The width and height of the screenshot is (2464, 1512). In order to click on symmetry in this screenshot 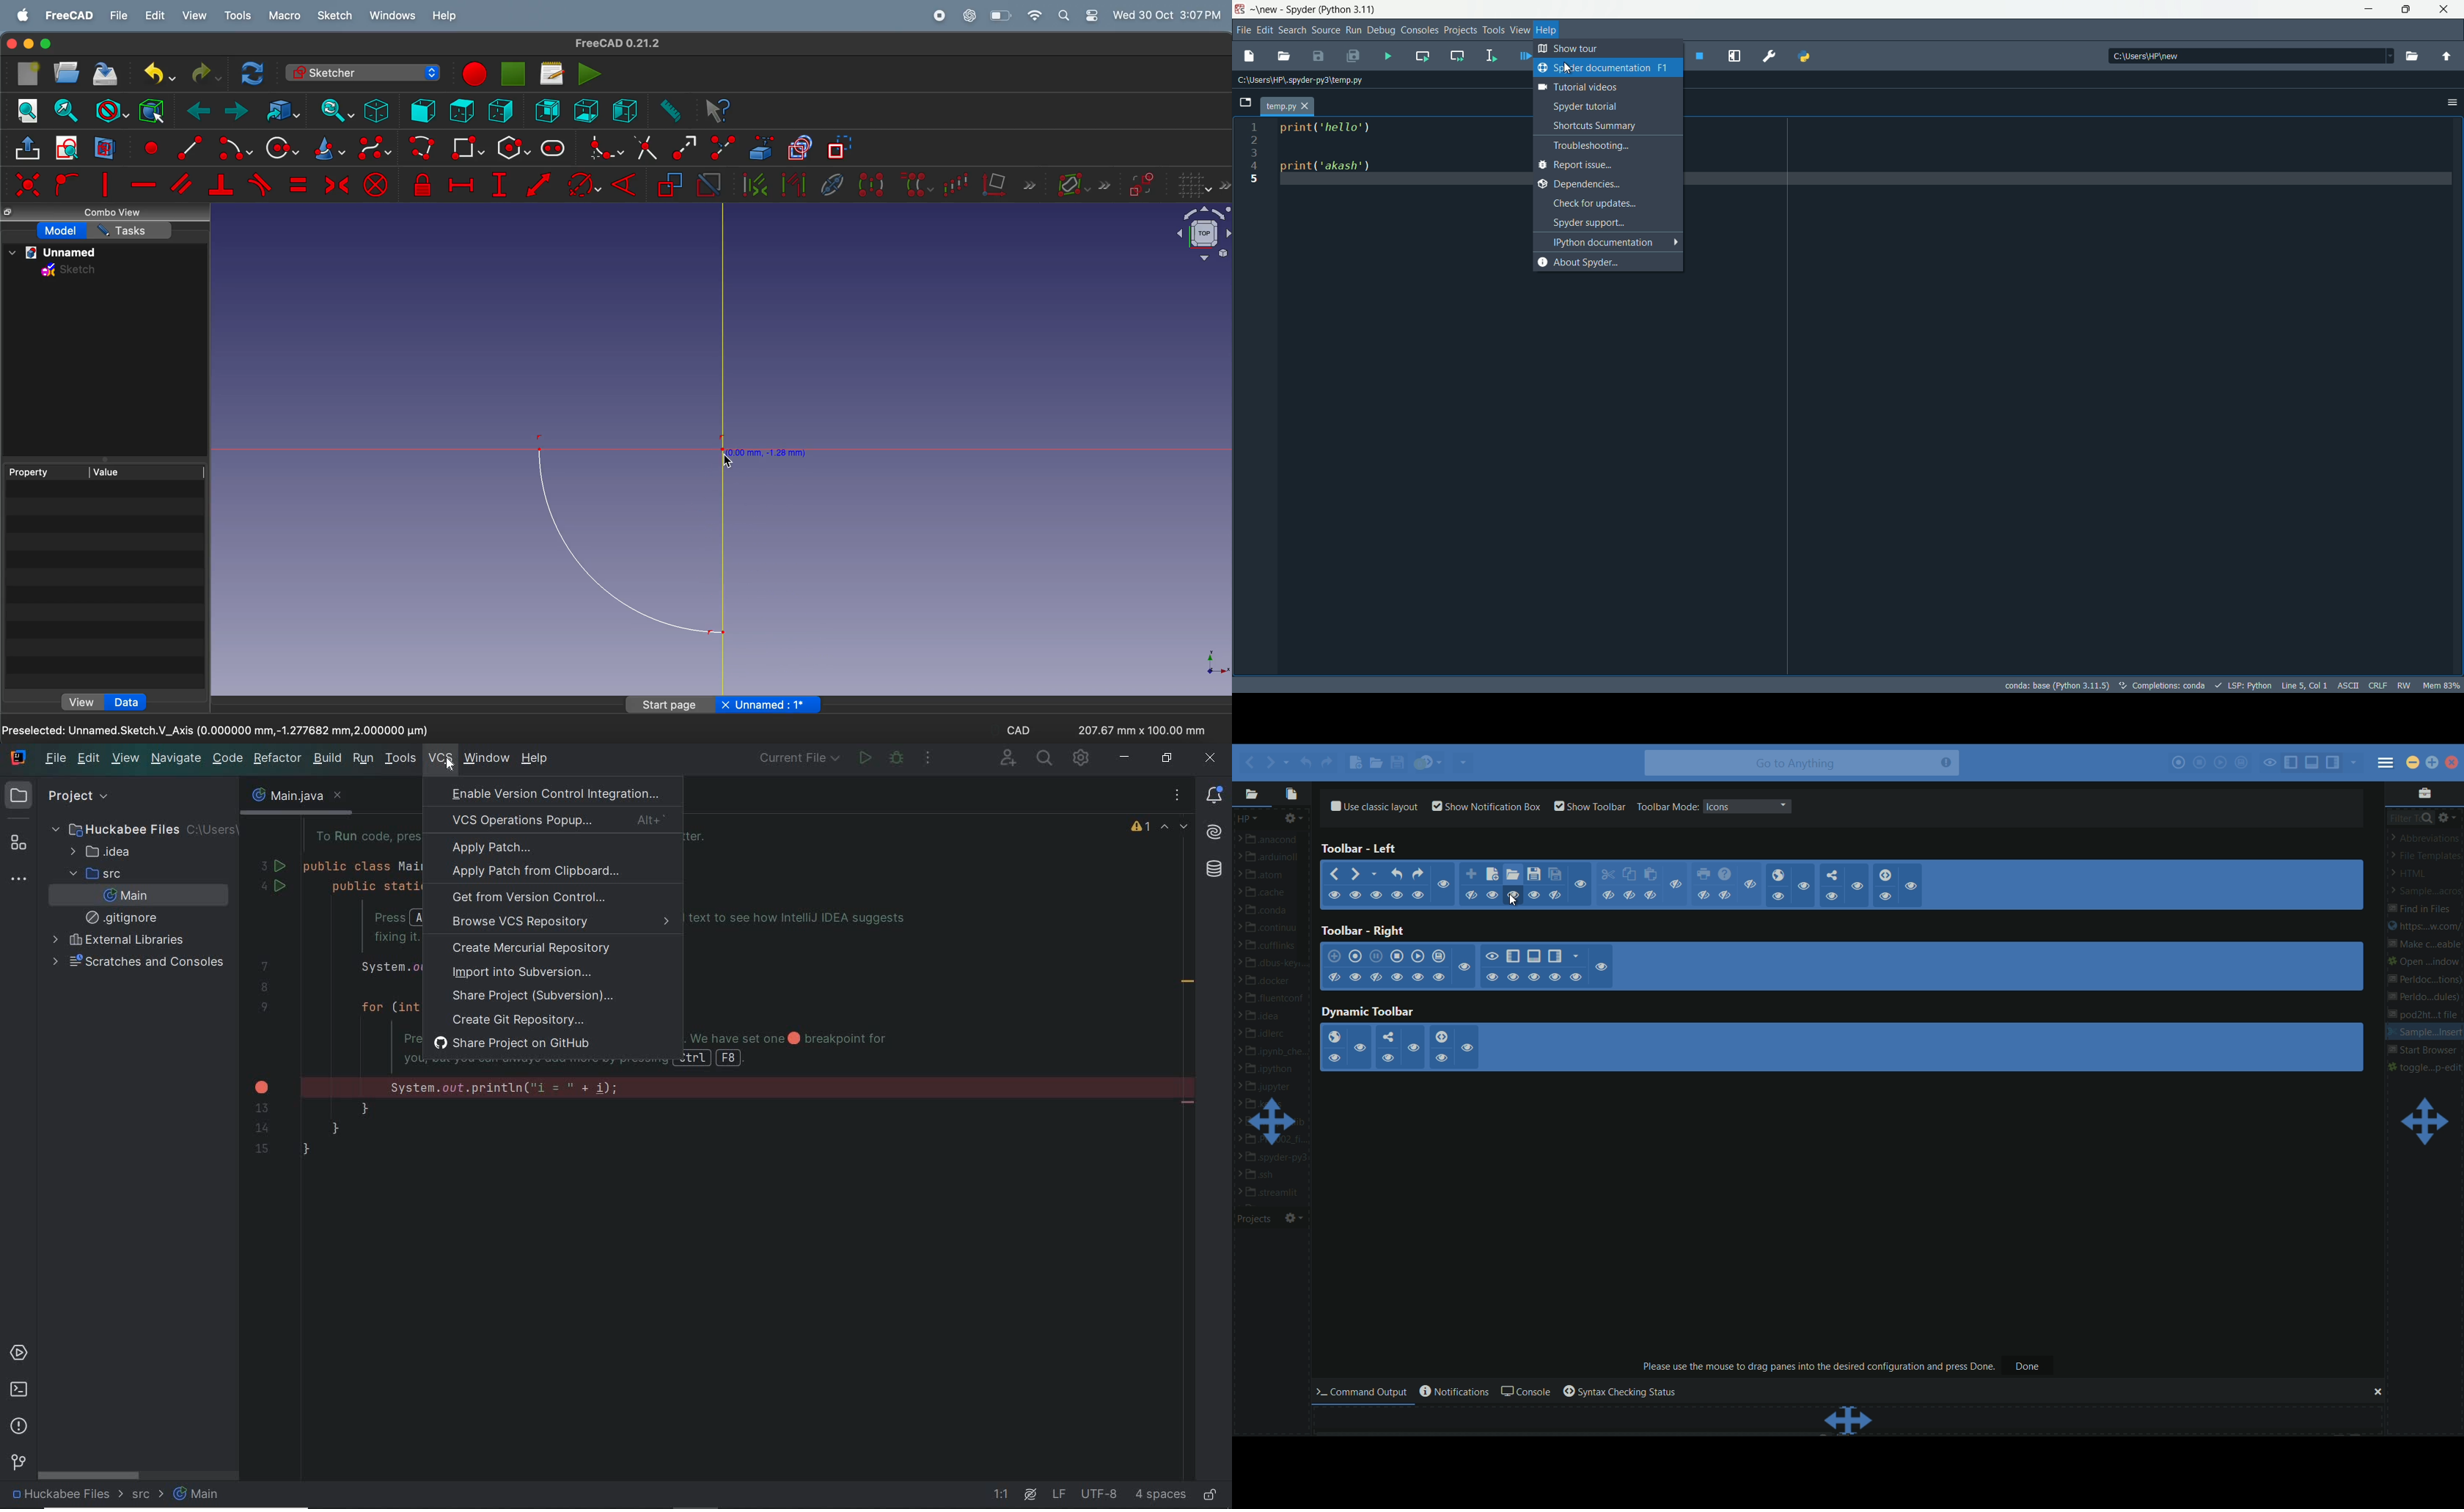, I will do `click(870, 184)`.